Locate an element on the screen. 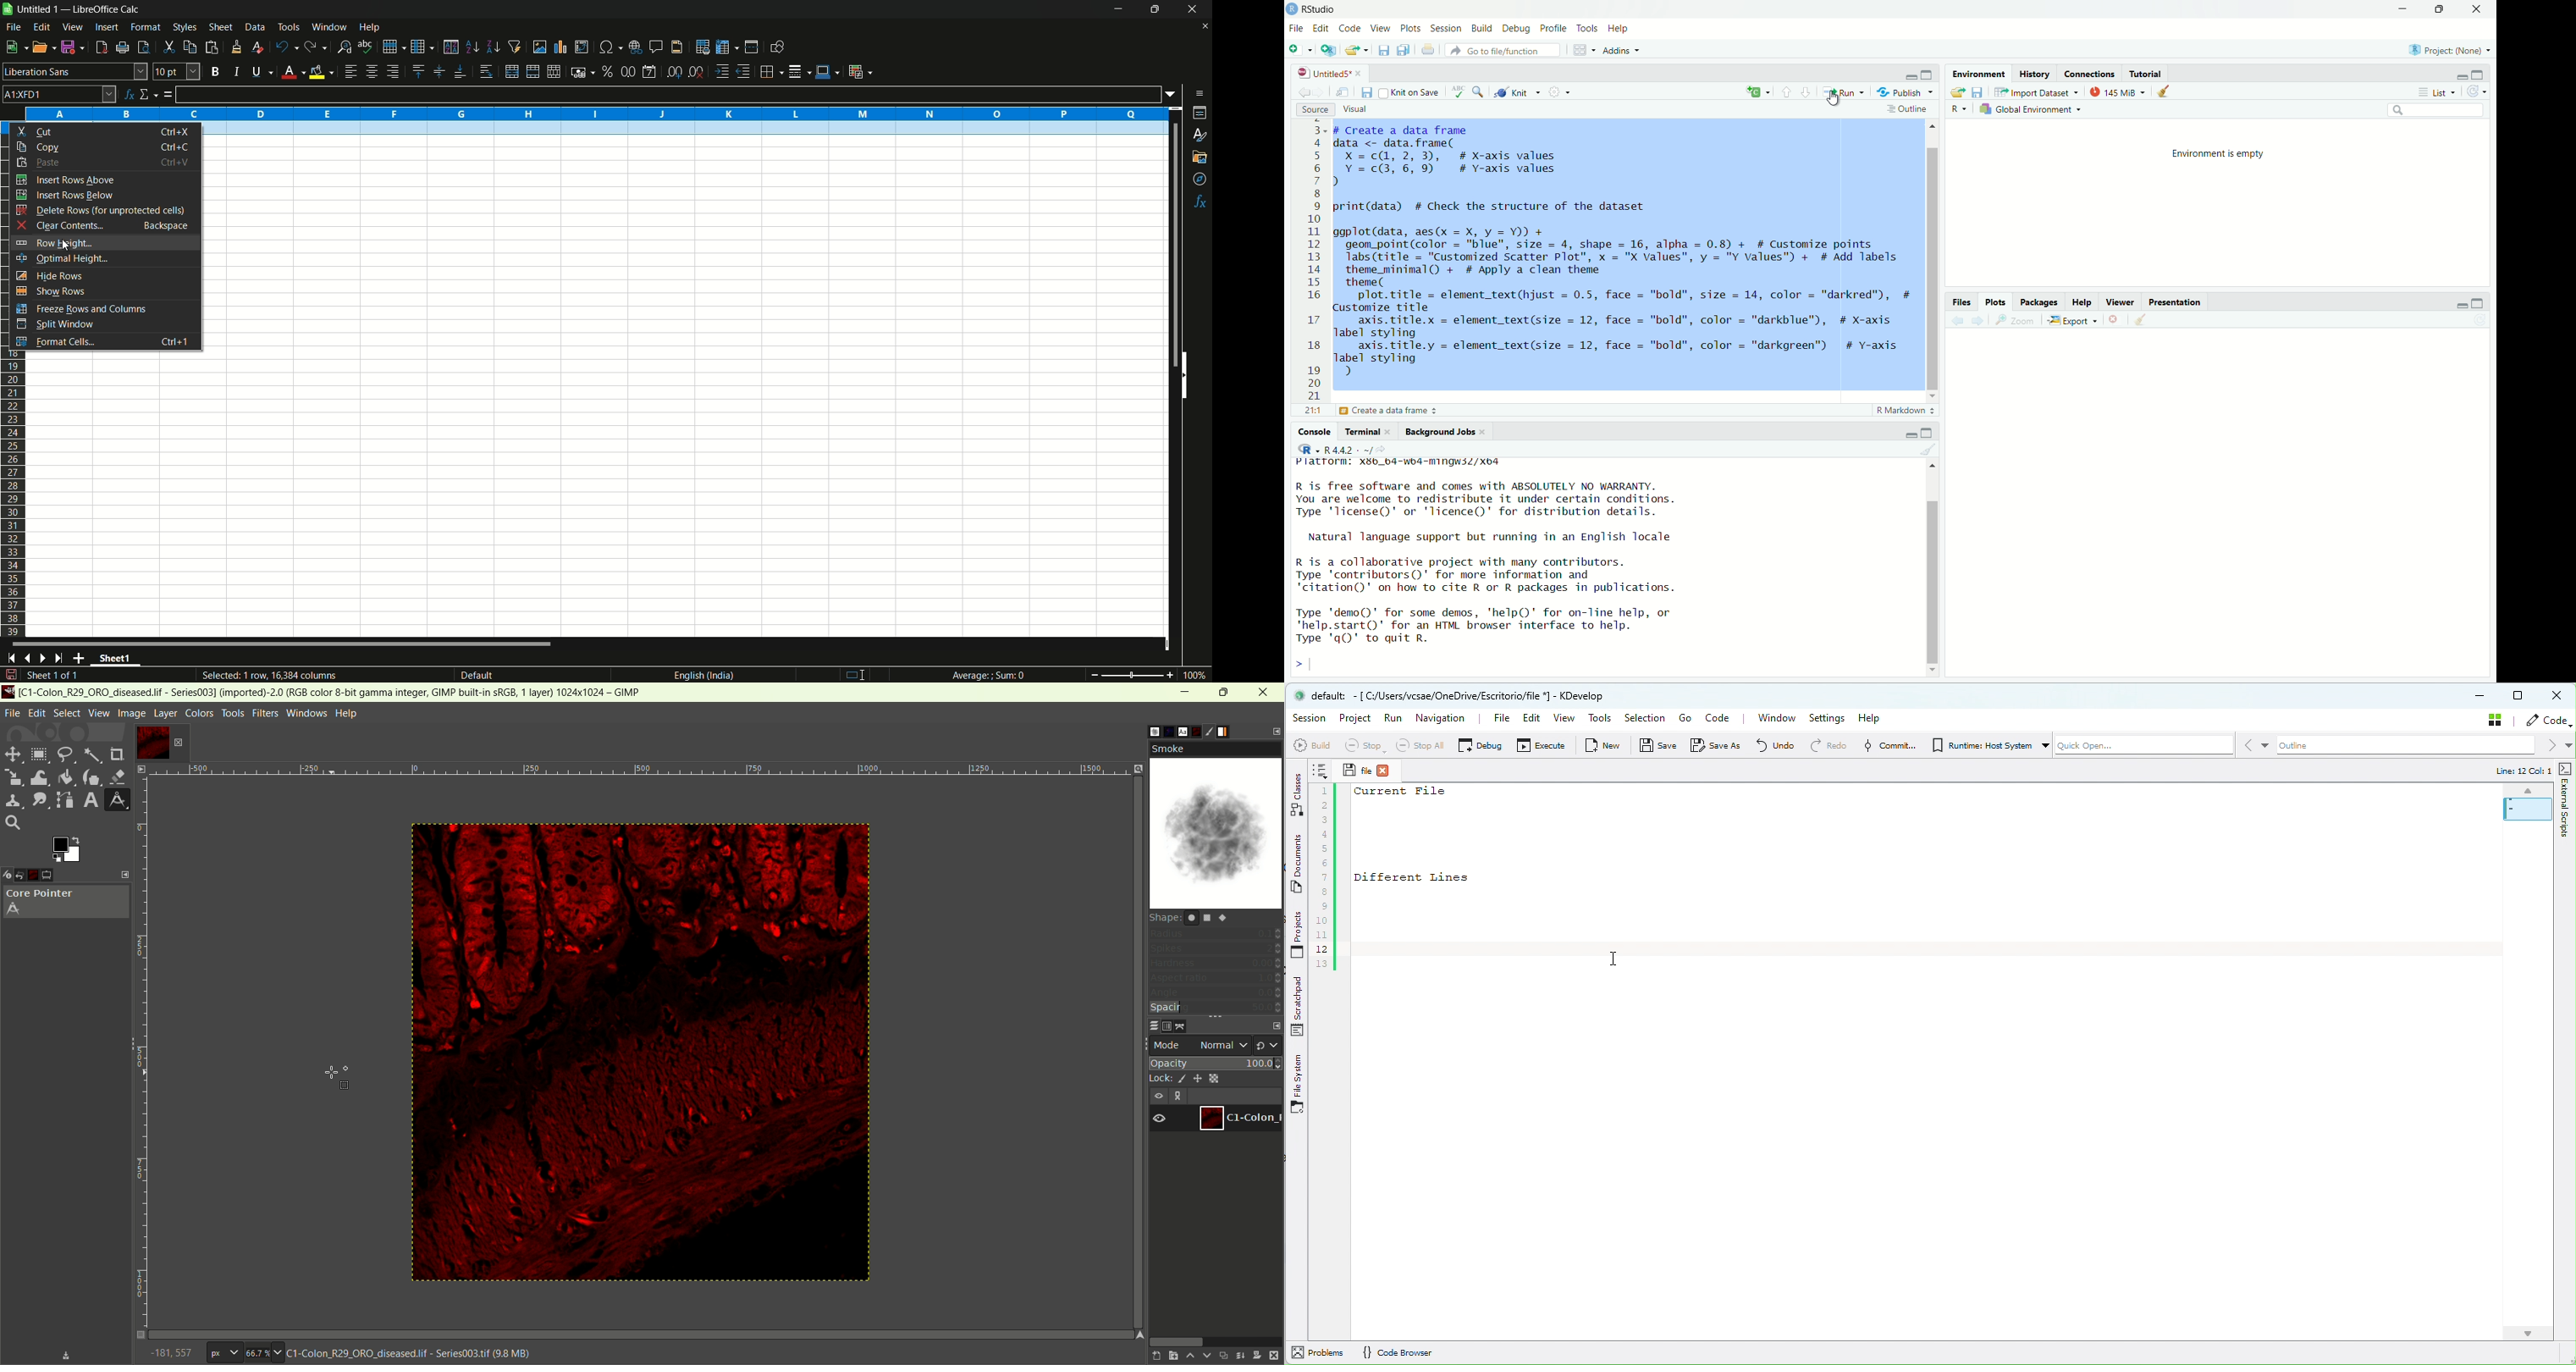  functions is located at coordinates (1202, 202).